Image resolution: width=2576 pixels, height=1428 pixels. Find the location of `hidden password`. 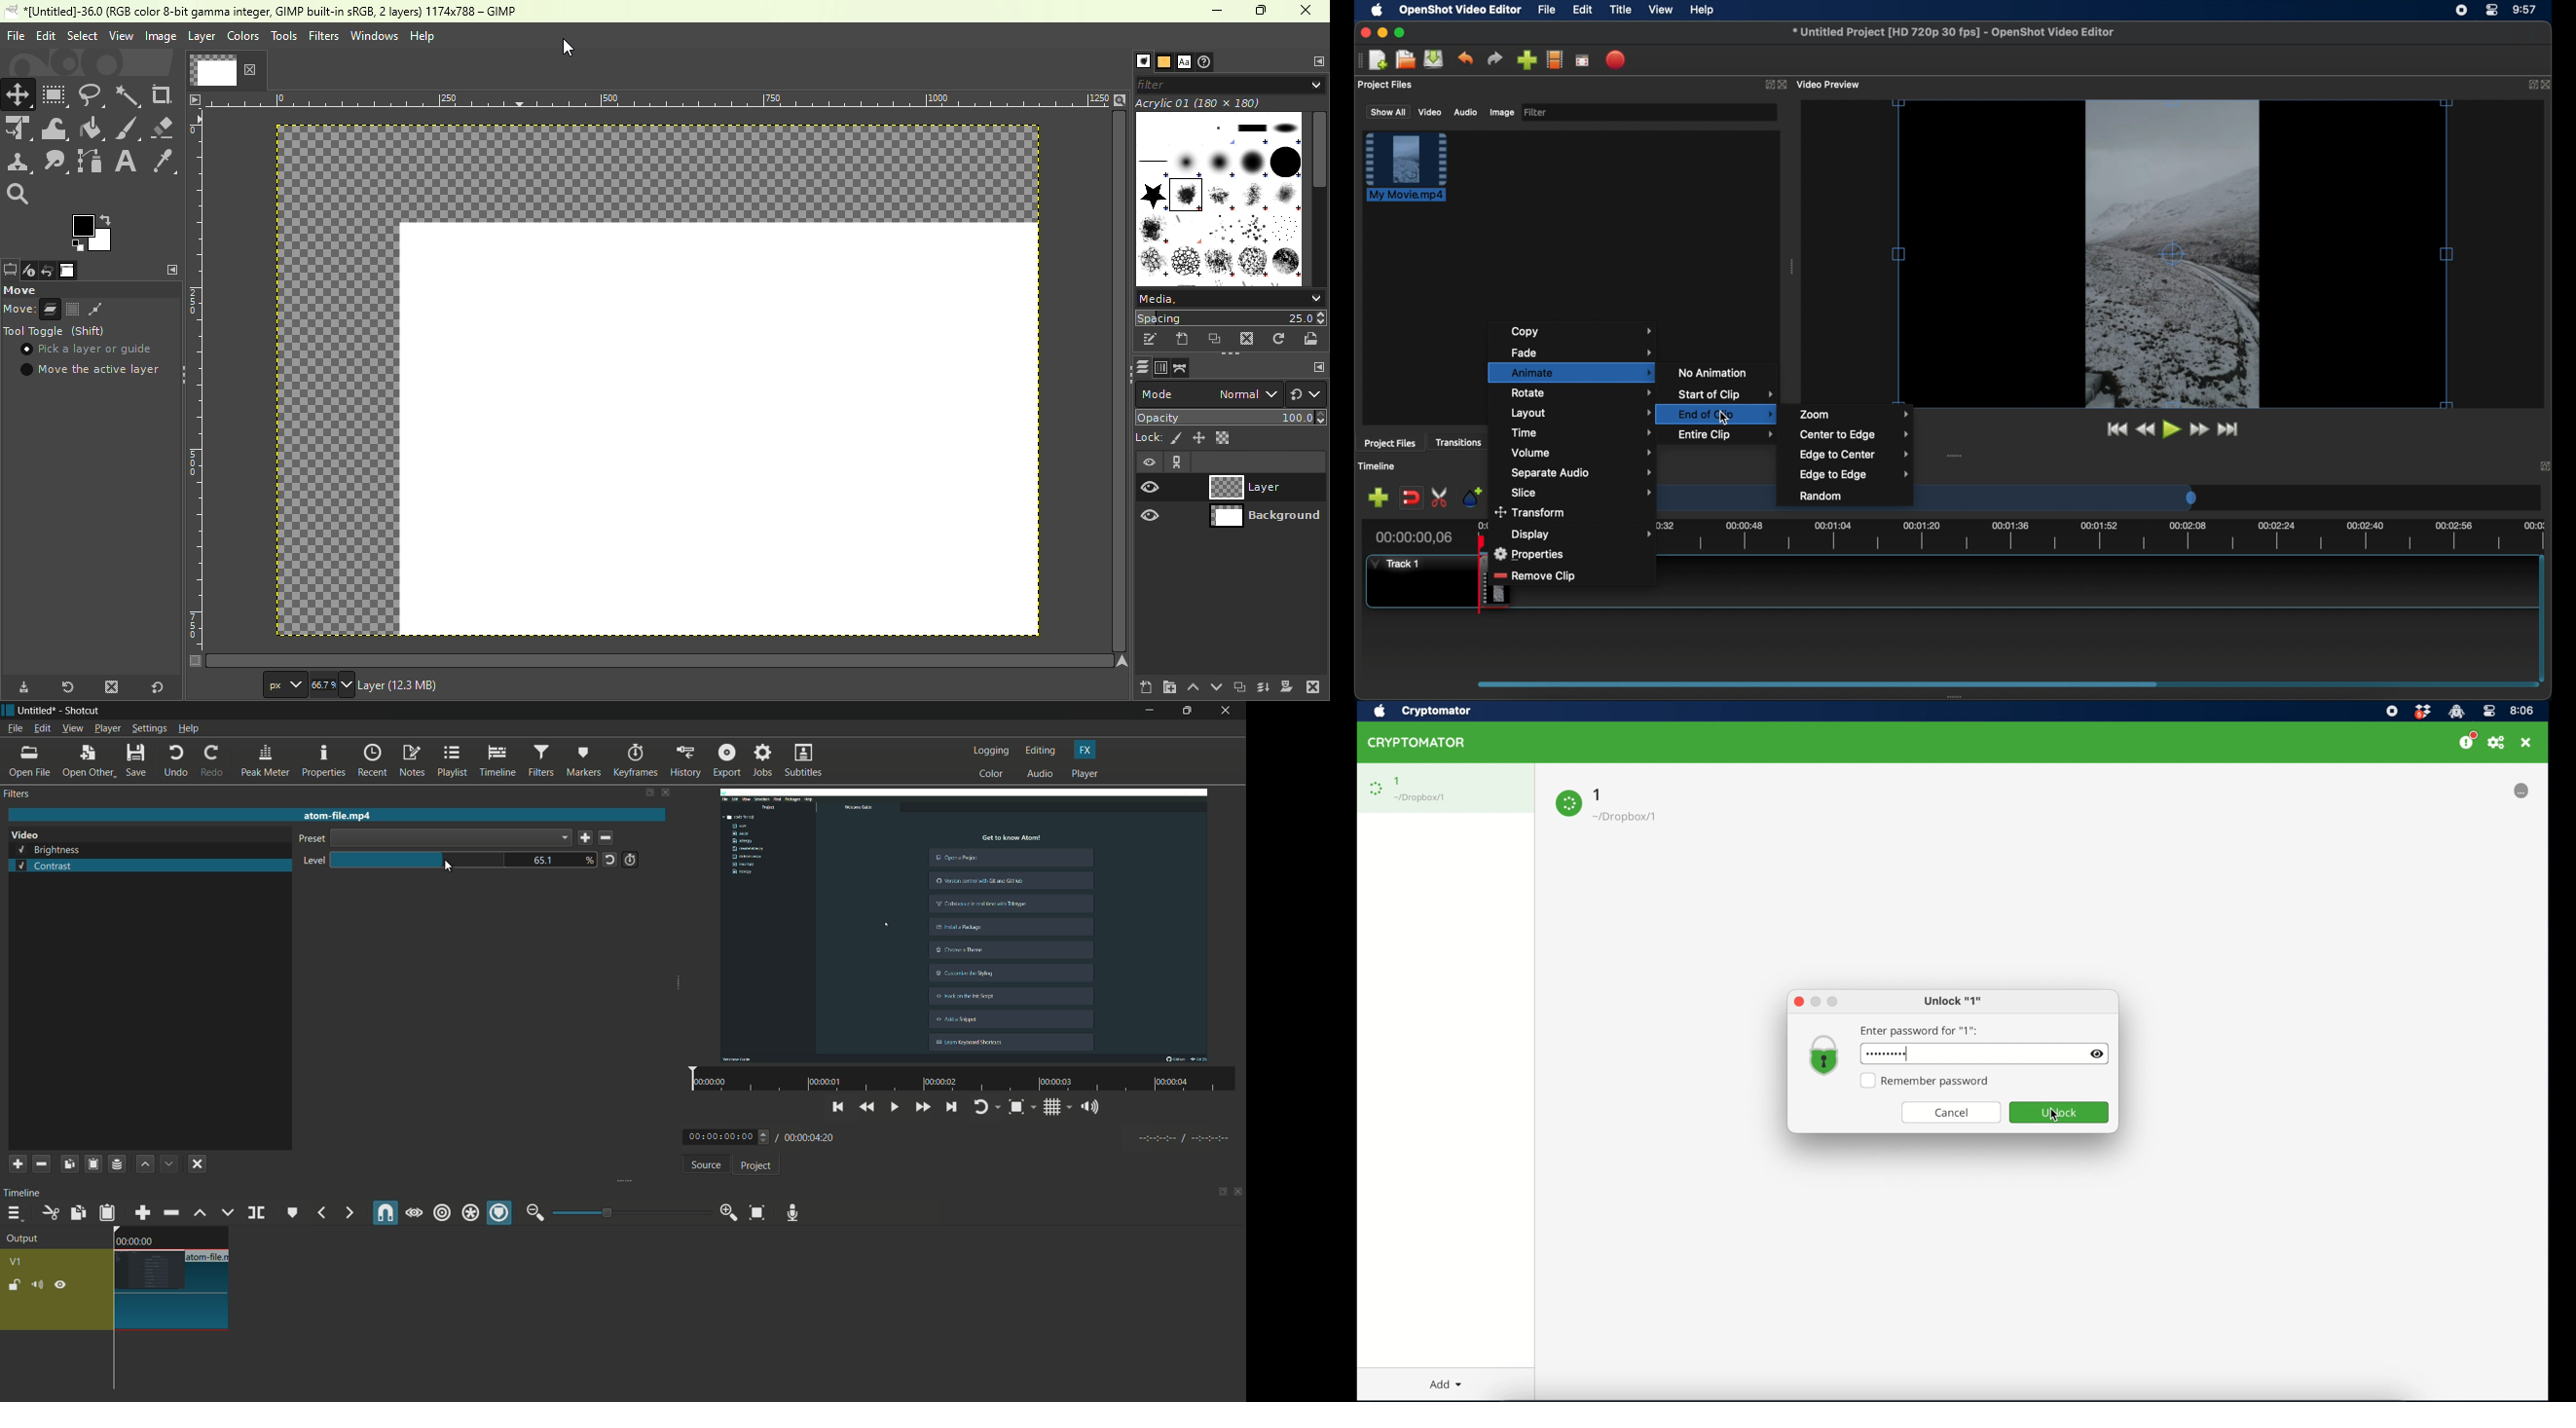

hidden password is located at coordinates (1886, 1053).